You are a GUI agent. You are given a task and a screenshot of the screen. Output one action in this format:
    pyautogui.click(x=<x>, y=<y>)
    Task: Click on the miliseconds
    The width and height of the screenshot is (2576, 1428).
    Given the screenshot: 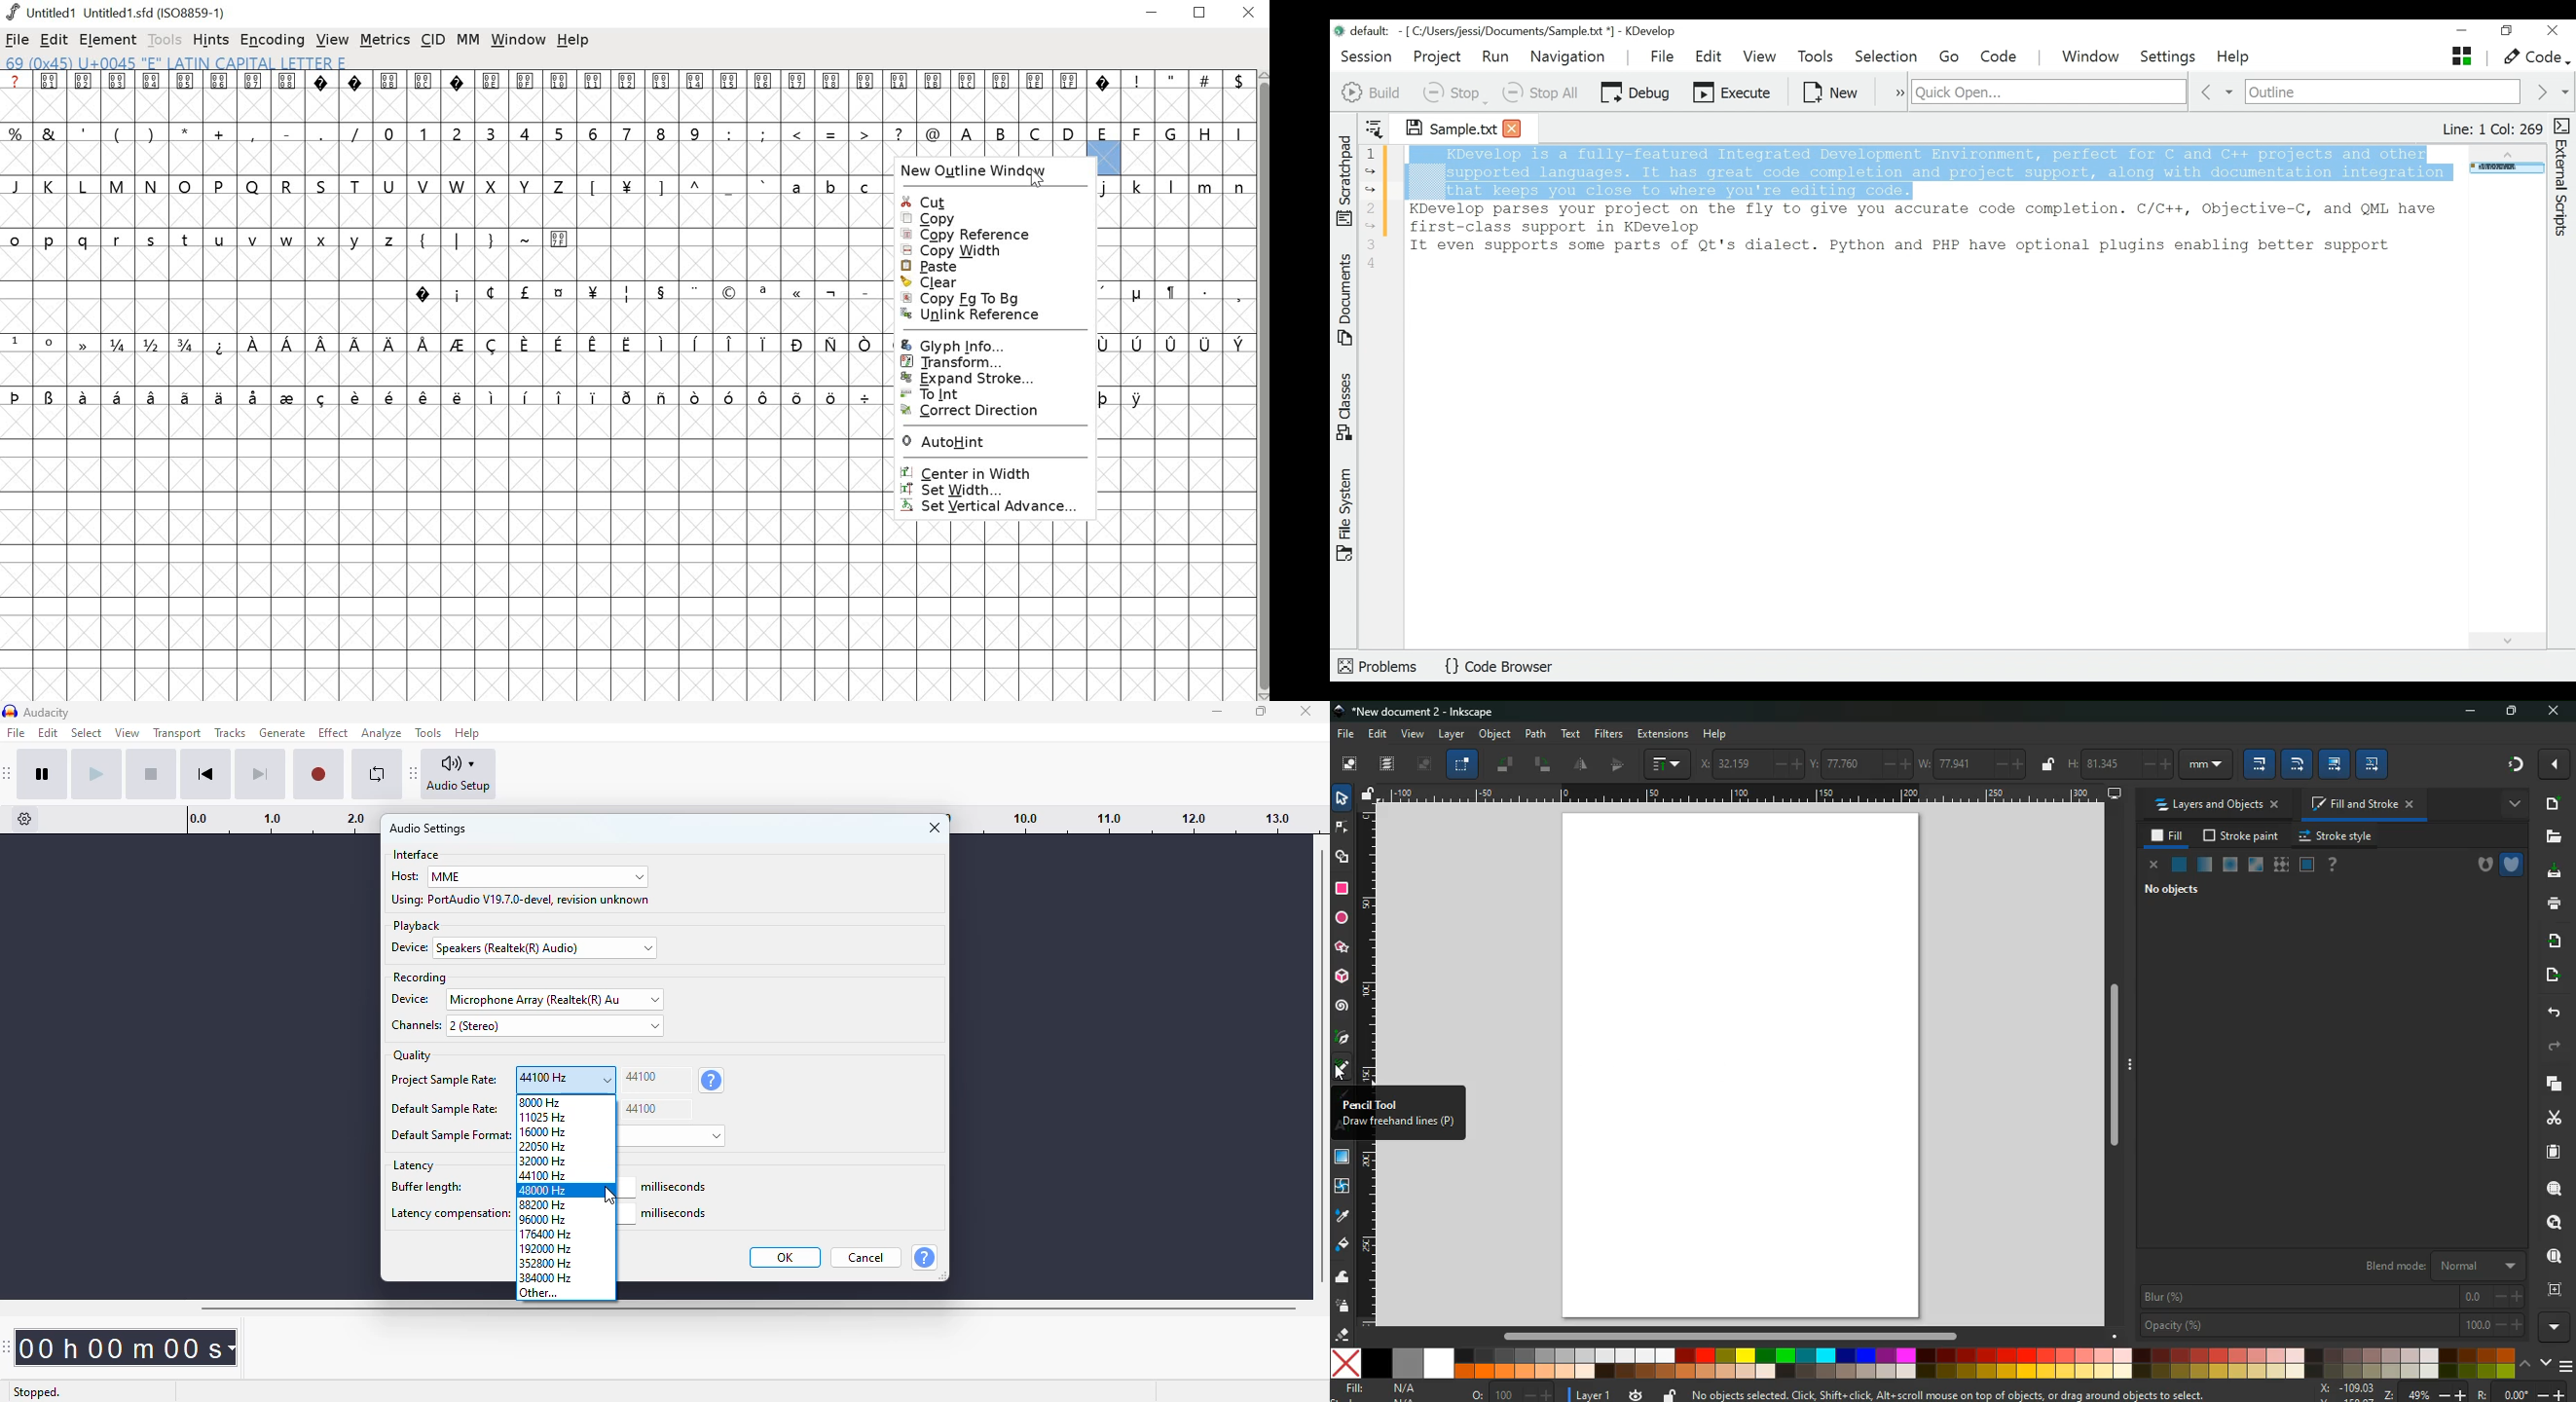 What is the action you would take?
    pyautogui.click(x=676, y=1214)
    